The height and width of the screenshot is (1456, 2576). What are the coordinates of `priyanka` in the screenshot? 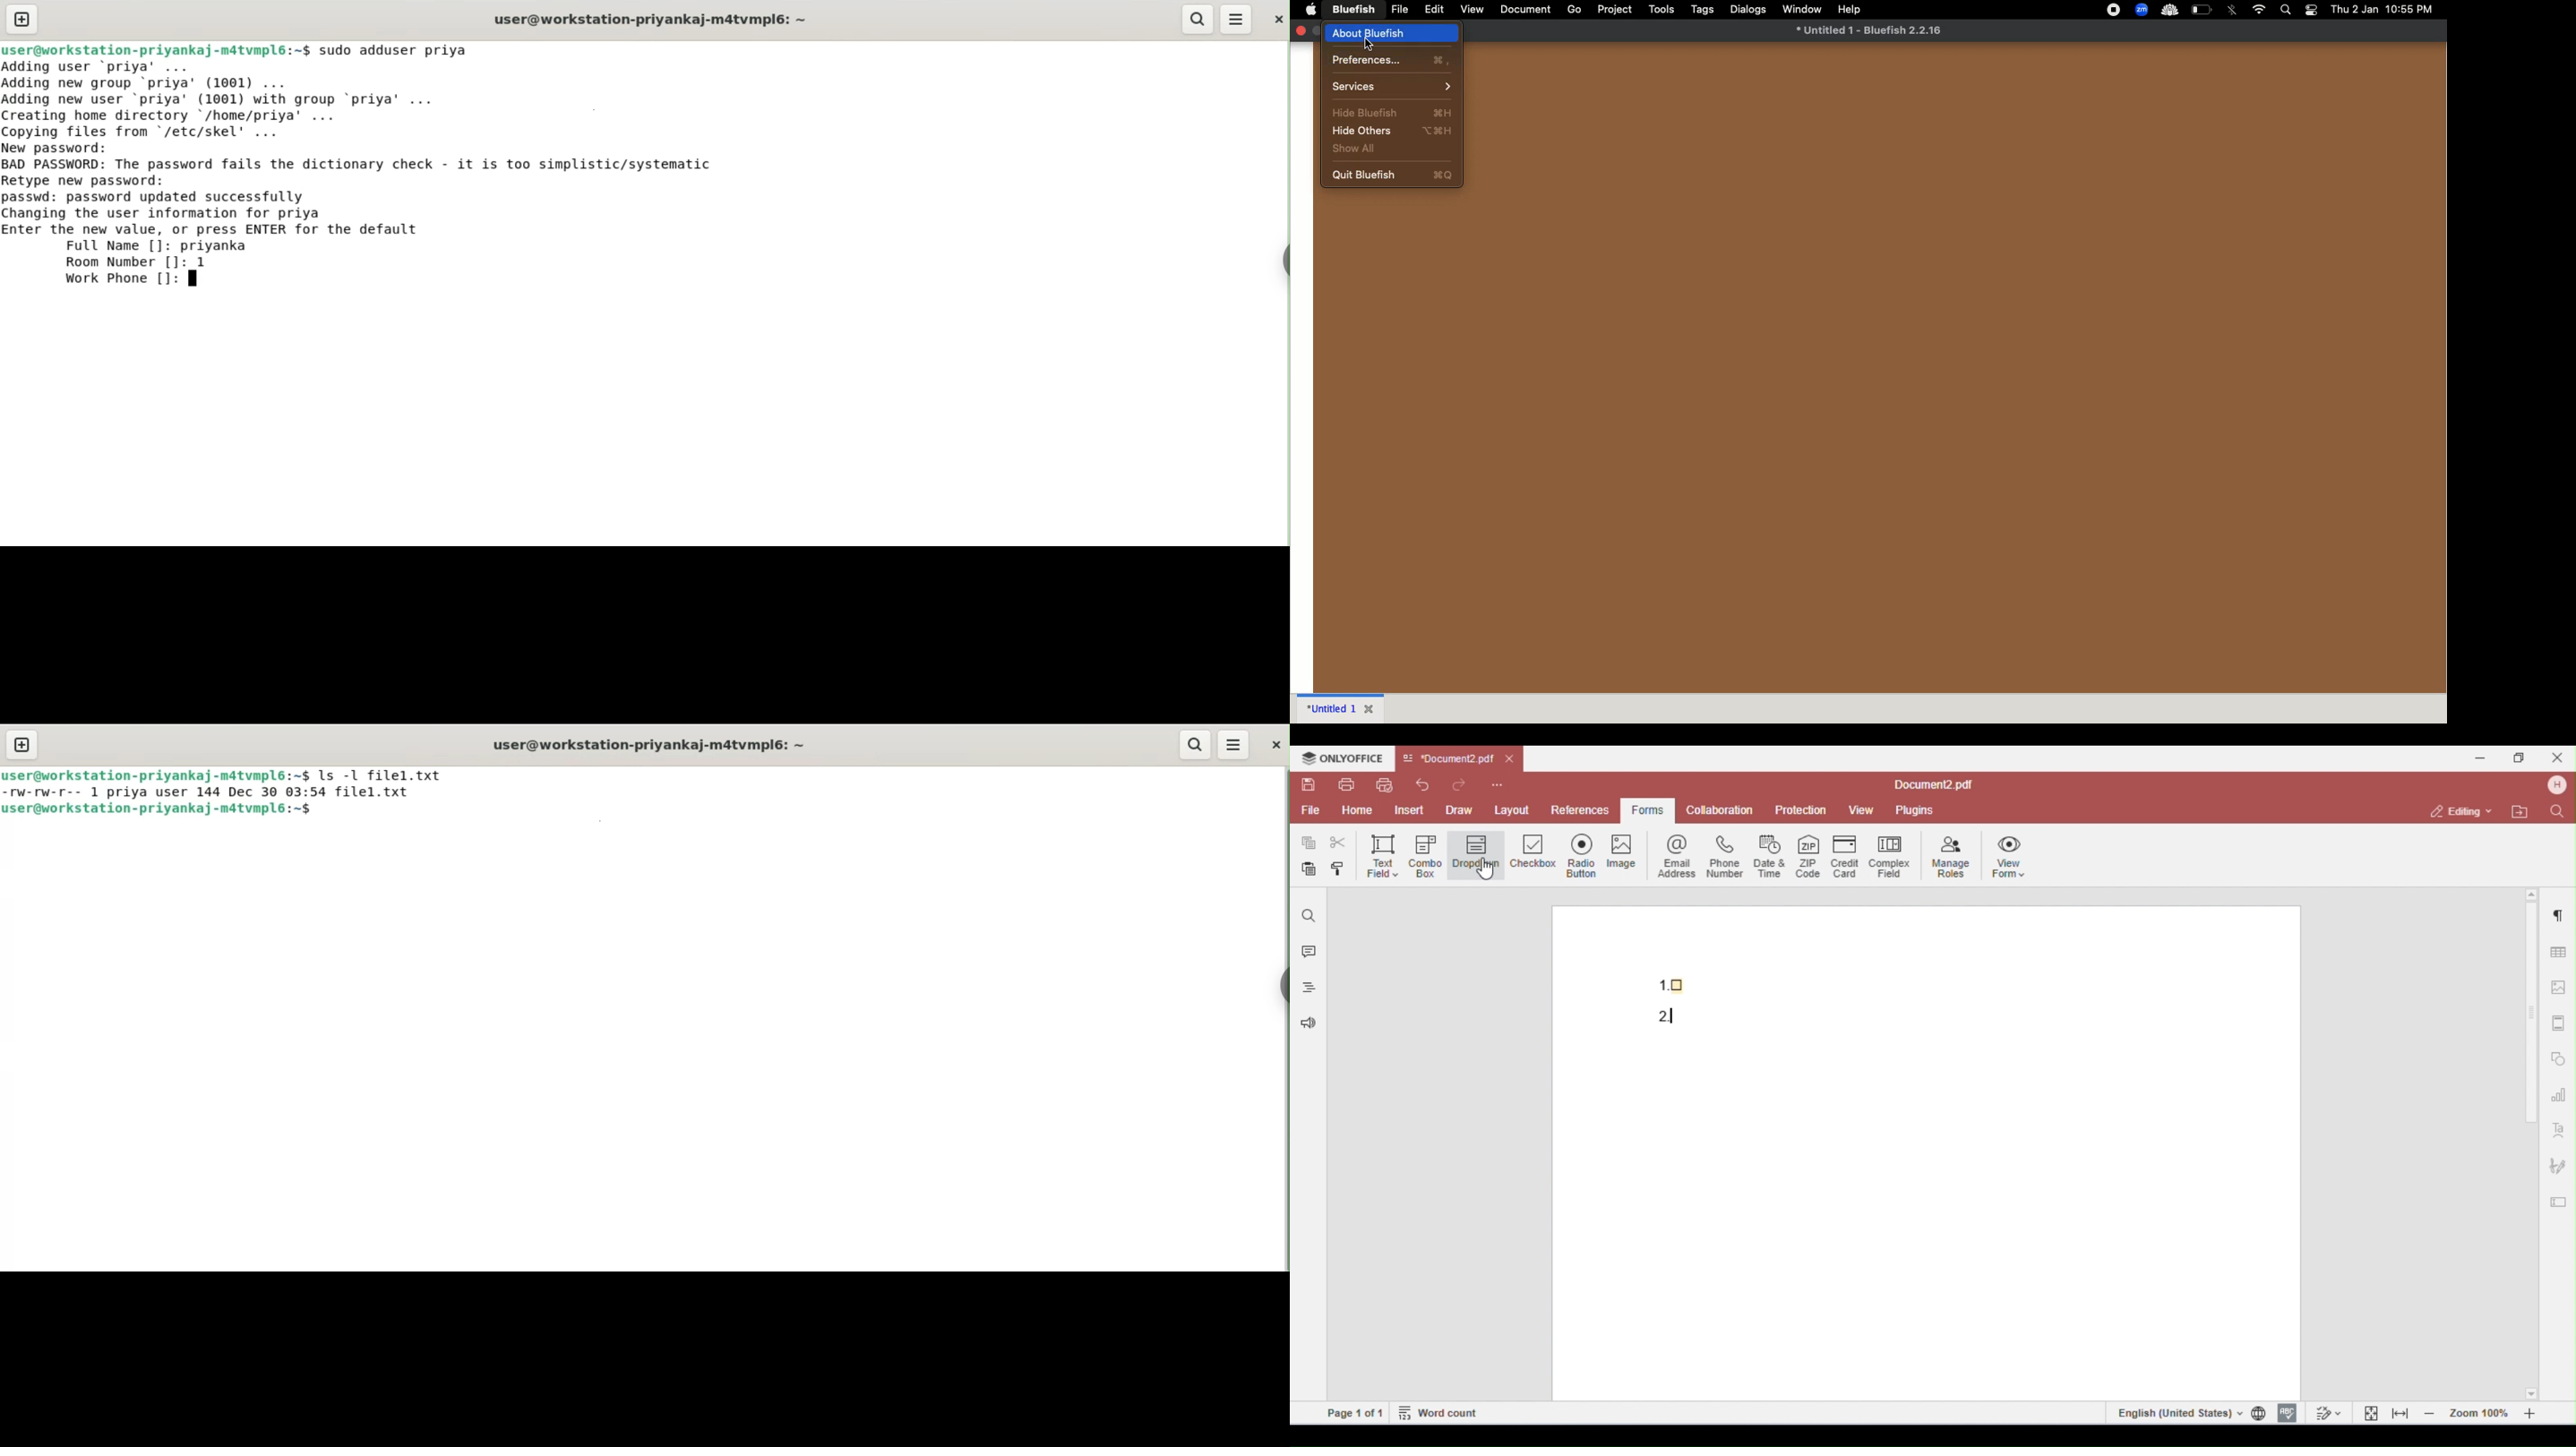 It's located at (217, 246).